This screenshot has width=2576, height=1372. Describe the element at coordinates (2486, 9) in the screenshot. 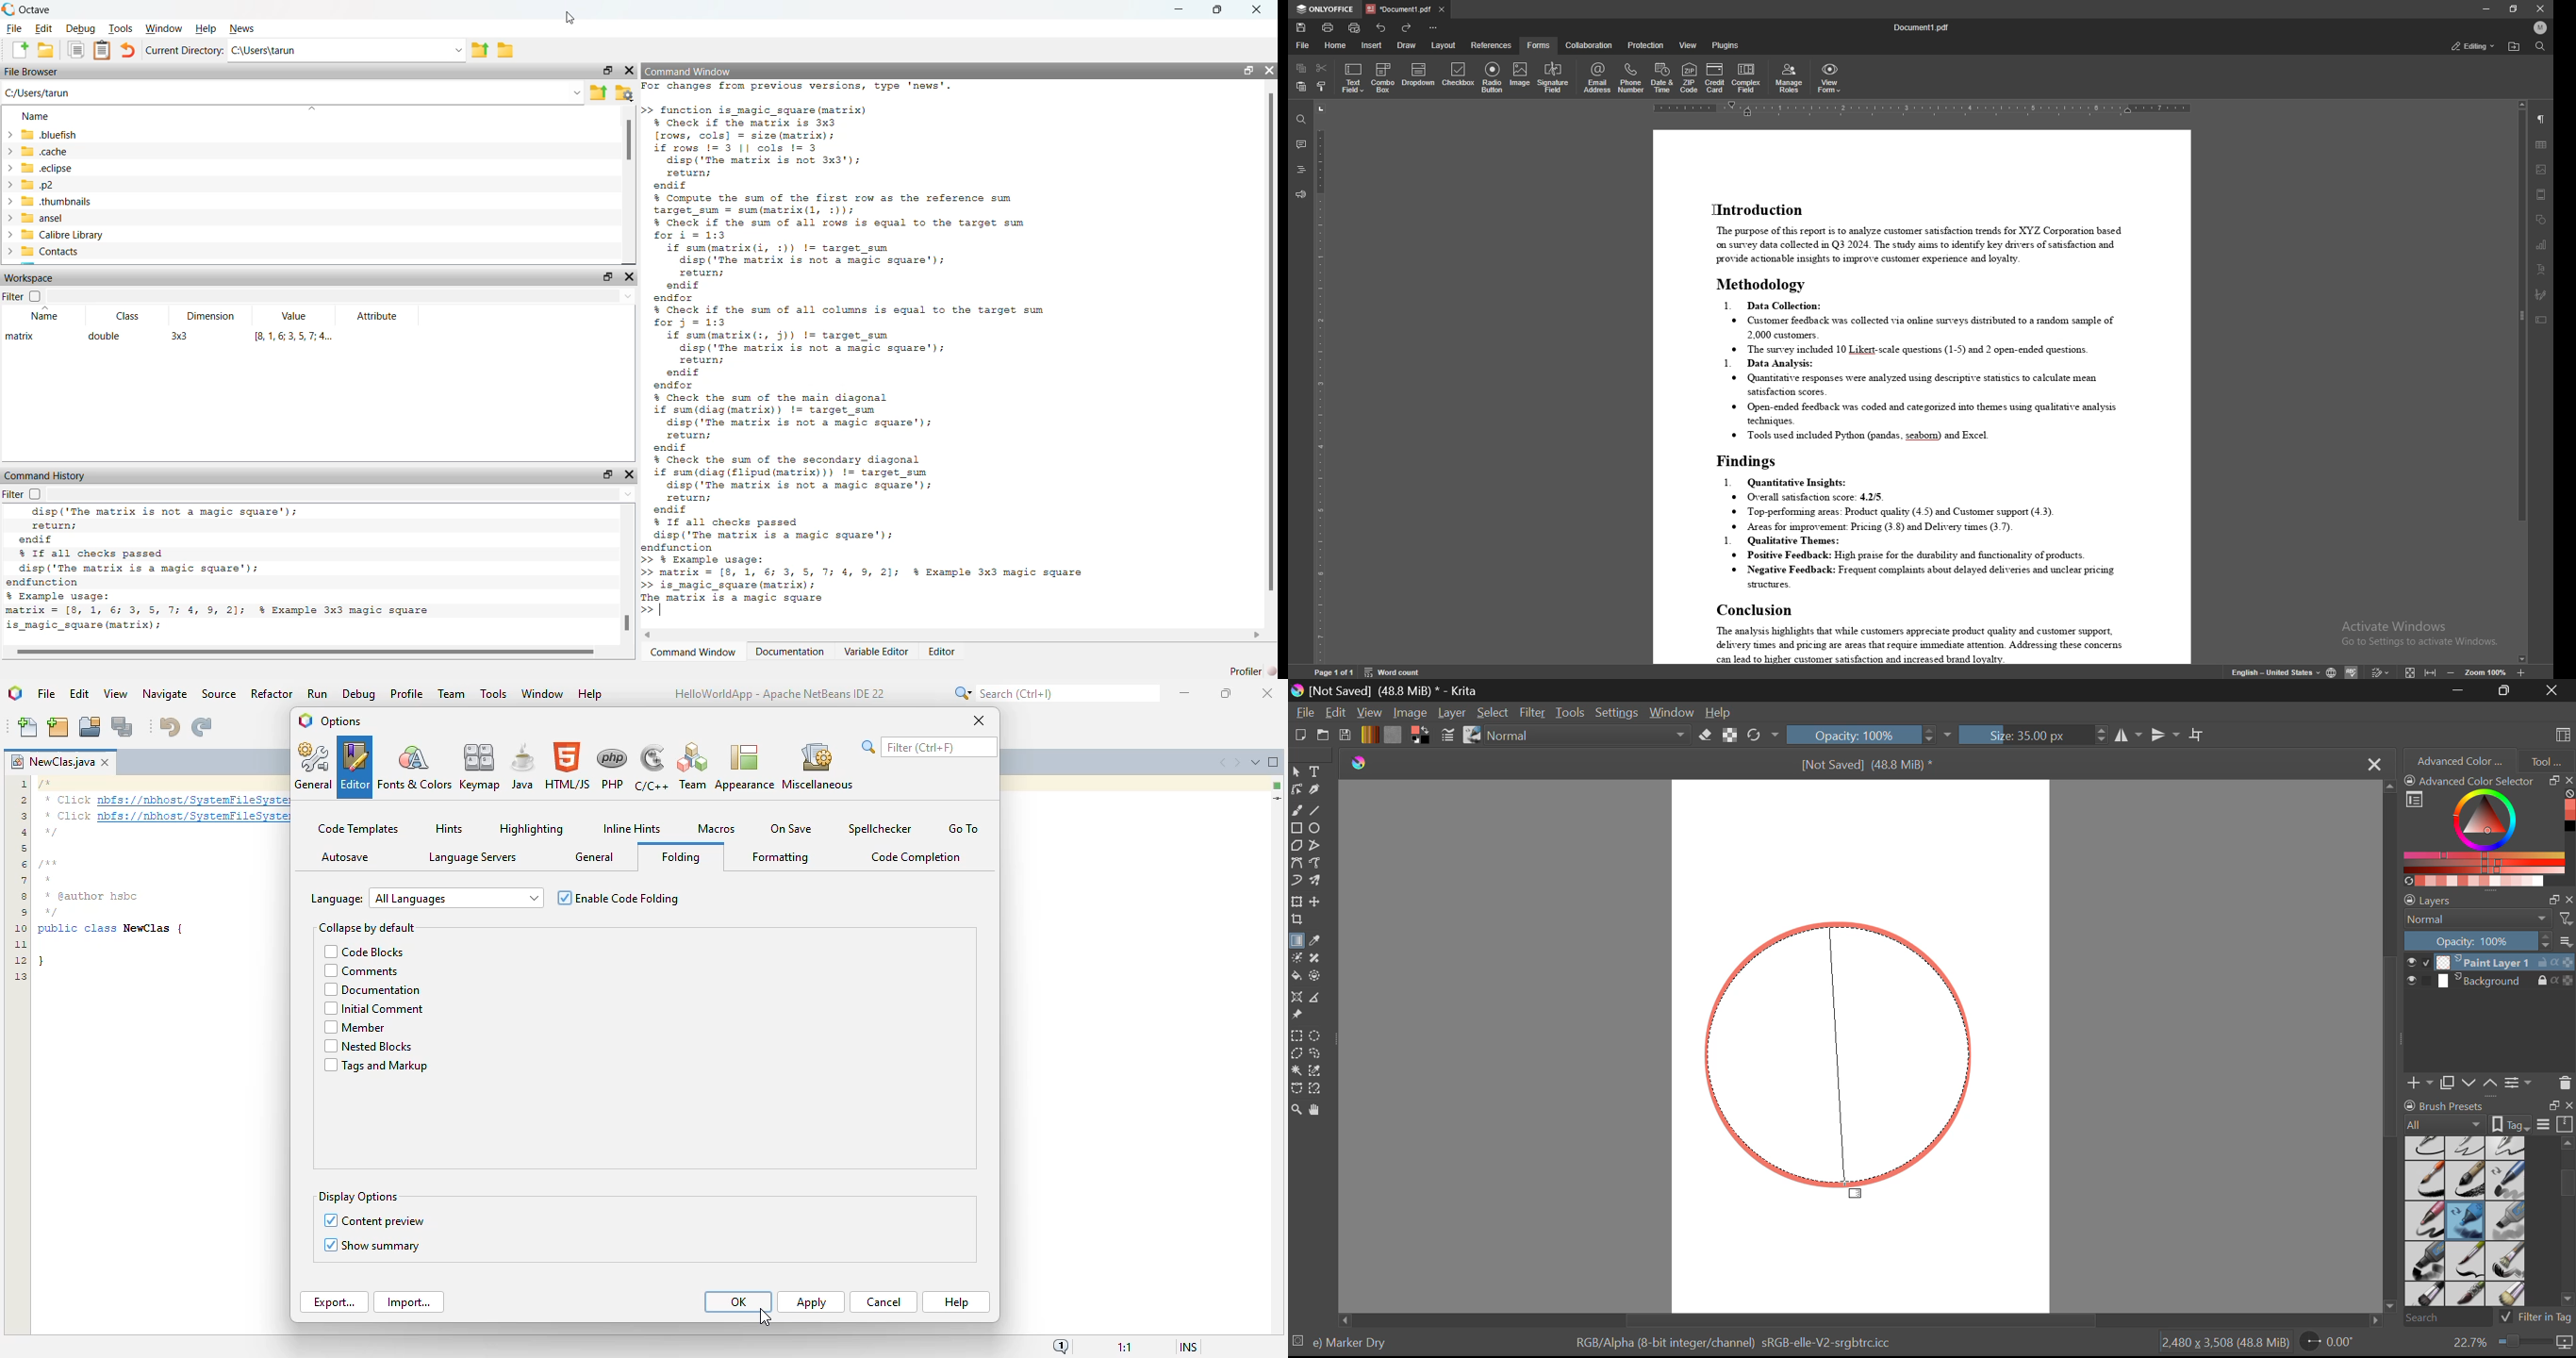

I see `minimize` at that location.